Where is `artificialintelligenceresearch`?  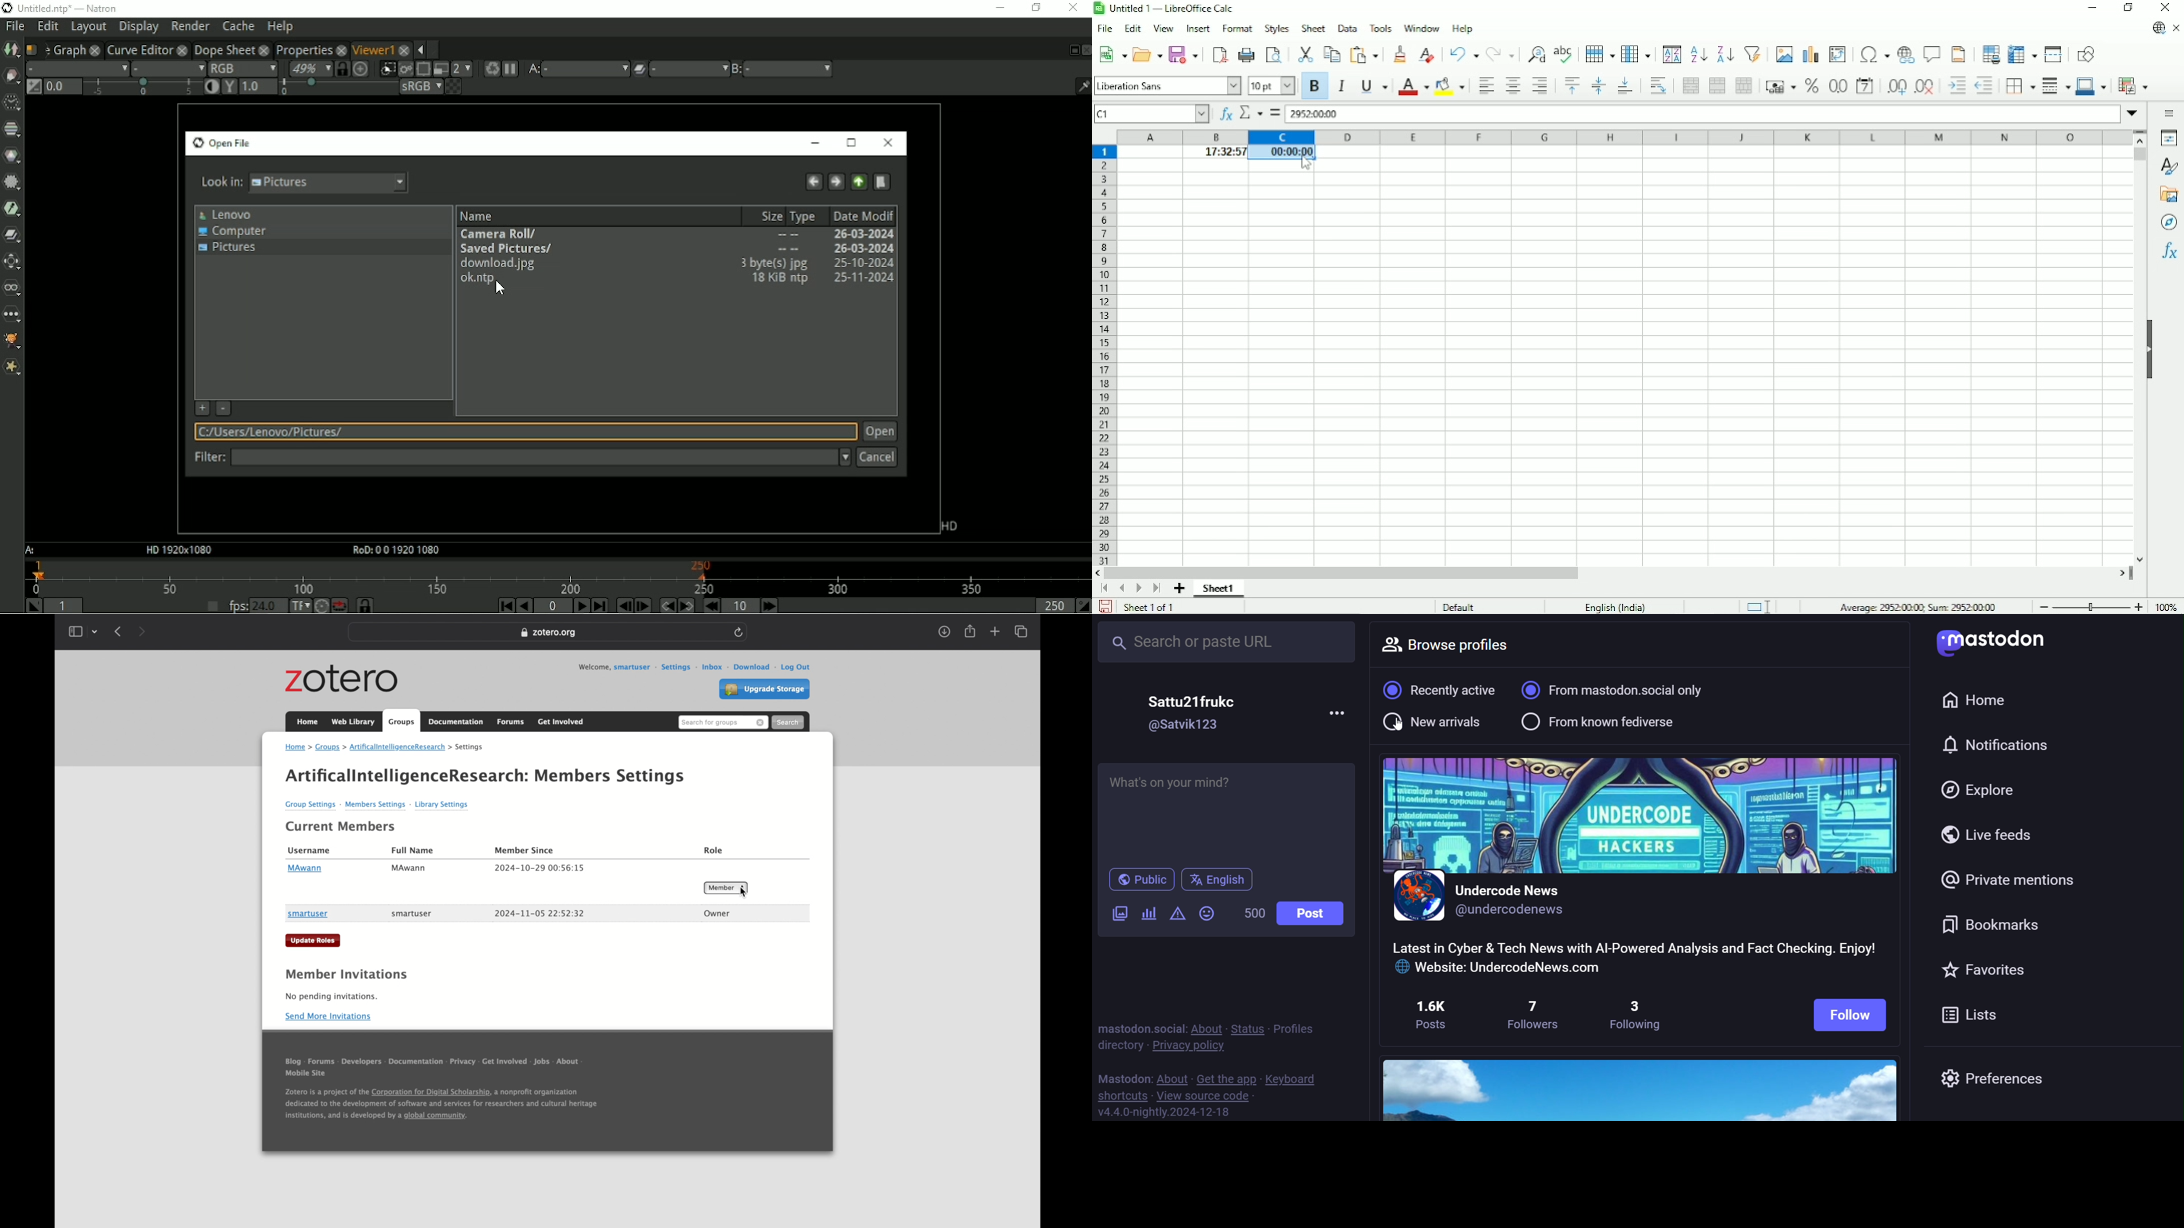
artificialintelligenceresearch is located at coordinates (393, 748).